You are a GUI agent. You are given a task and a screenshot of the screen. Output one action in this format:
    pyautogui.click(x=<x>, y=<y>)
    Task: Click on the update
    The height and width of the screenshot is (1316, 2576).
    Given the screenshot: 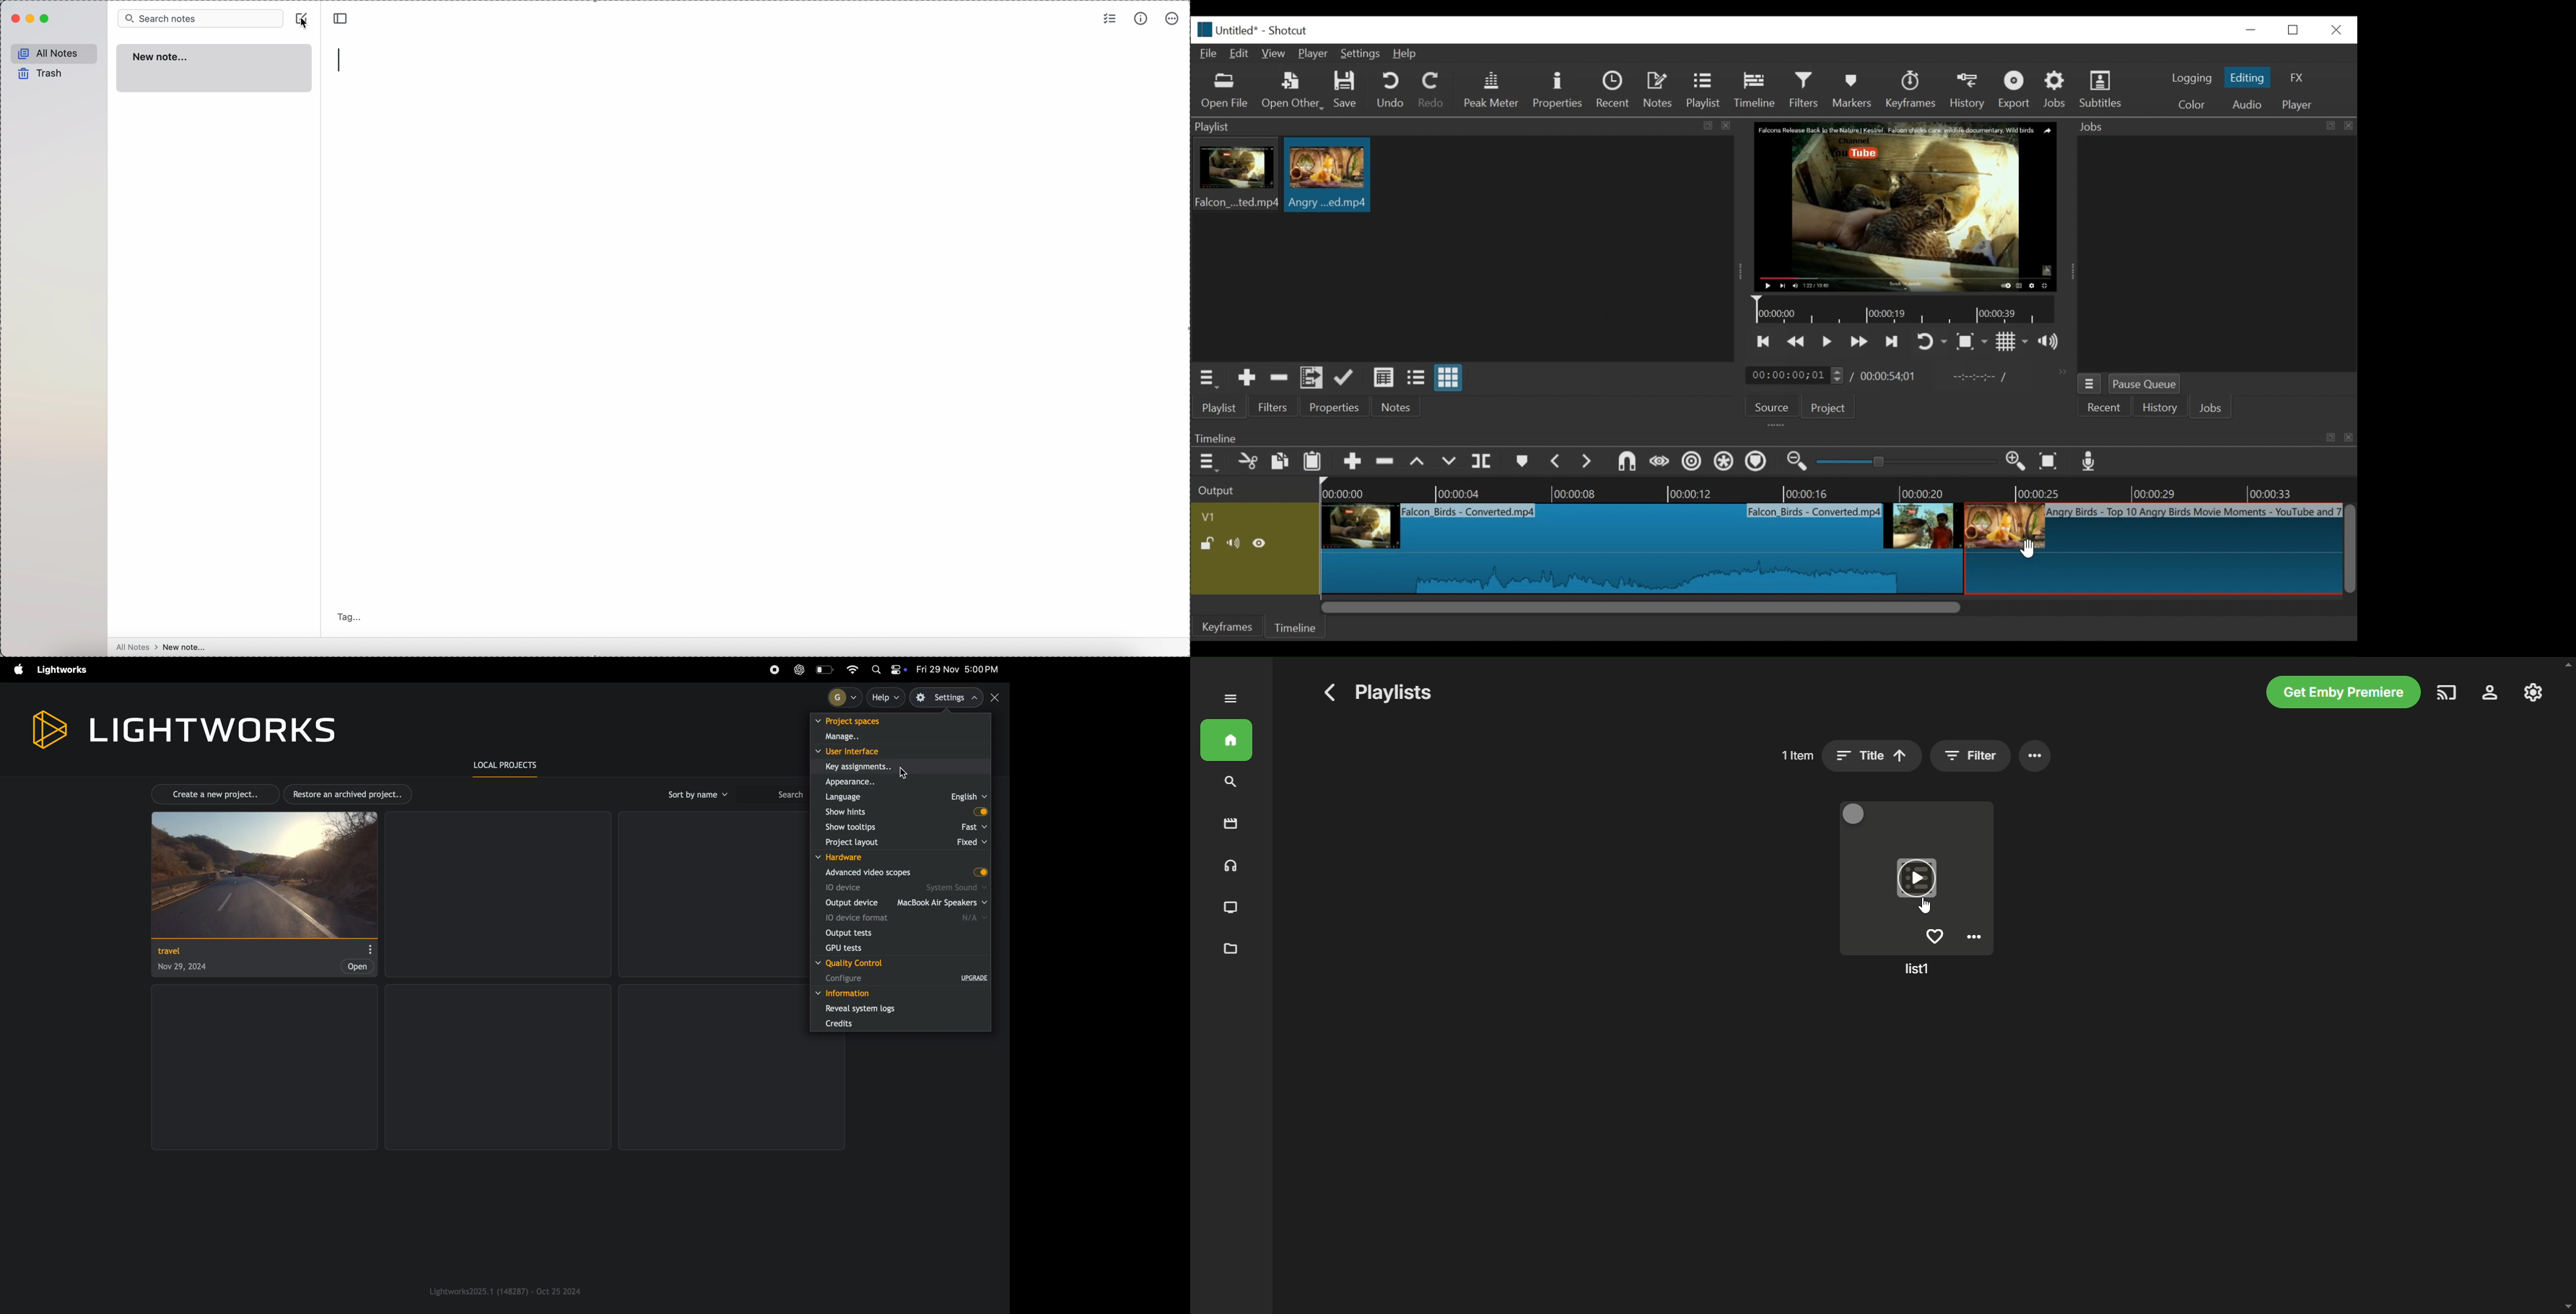 What is the action you would take?
    pyautogui.click(x=1346, y=380)
    